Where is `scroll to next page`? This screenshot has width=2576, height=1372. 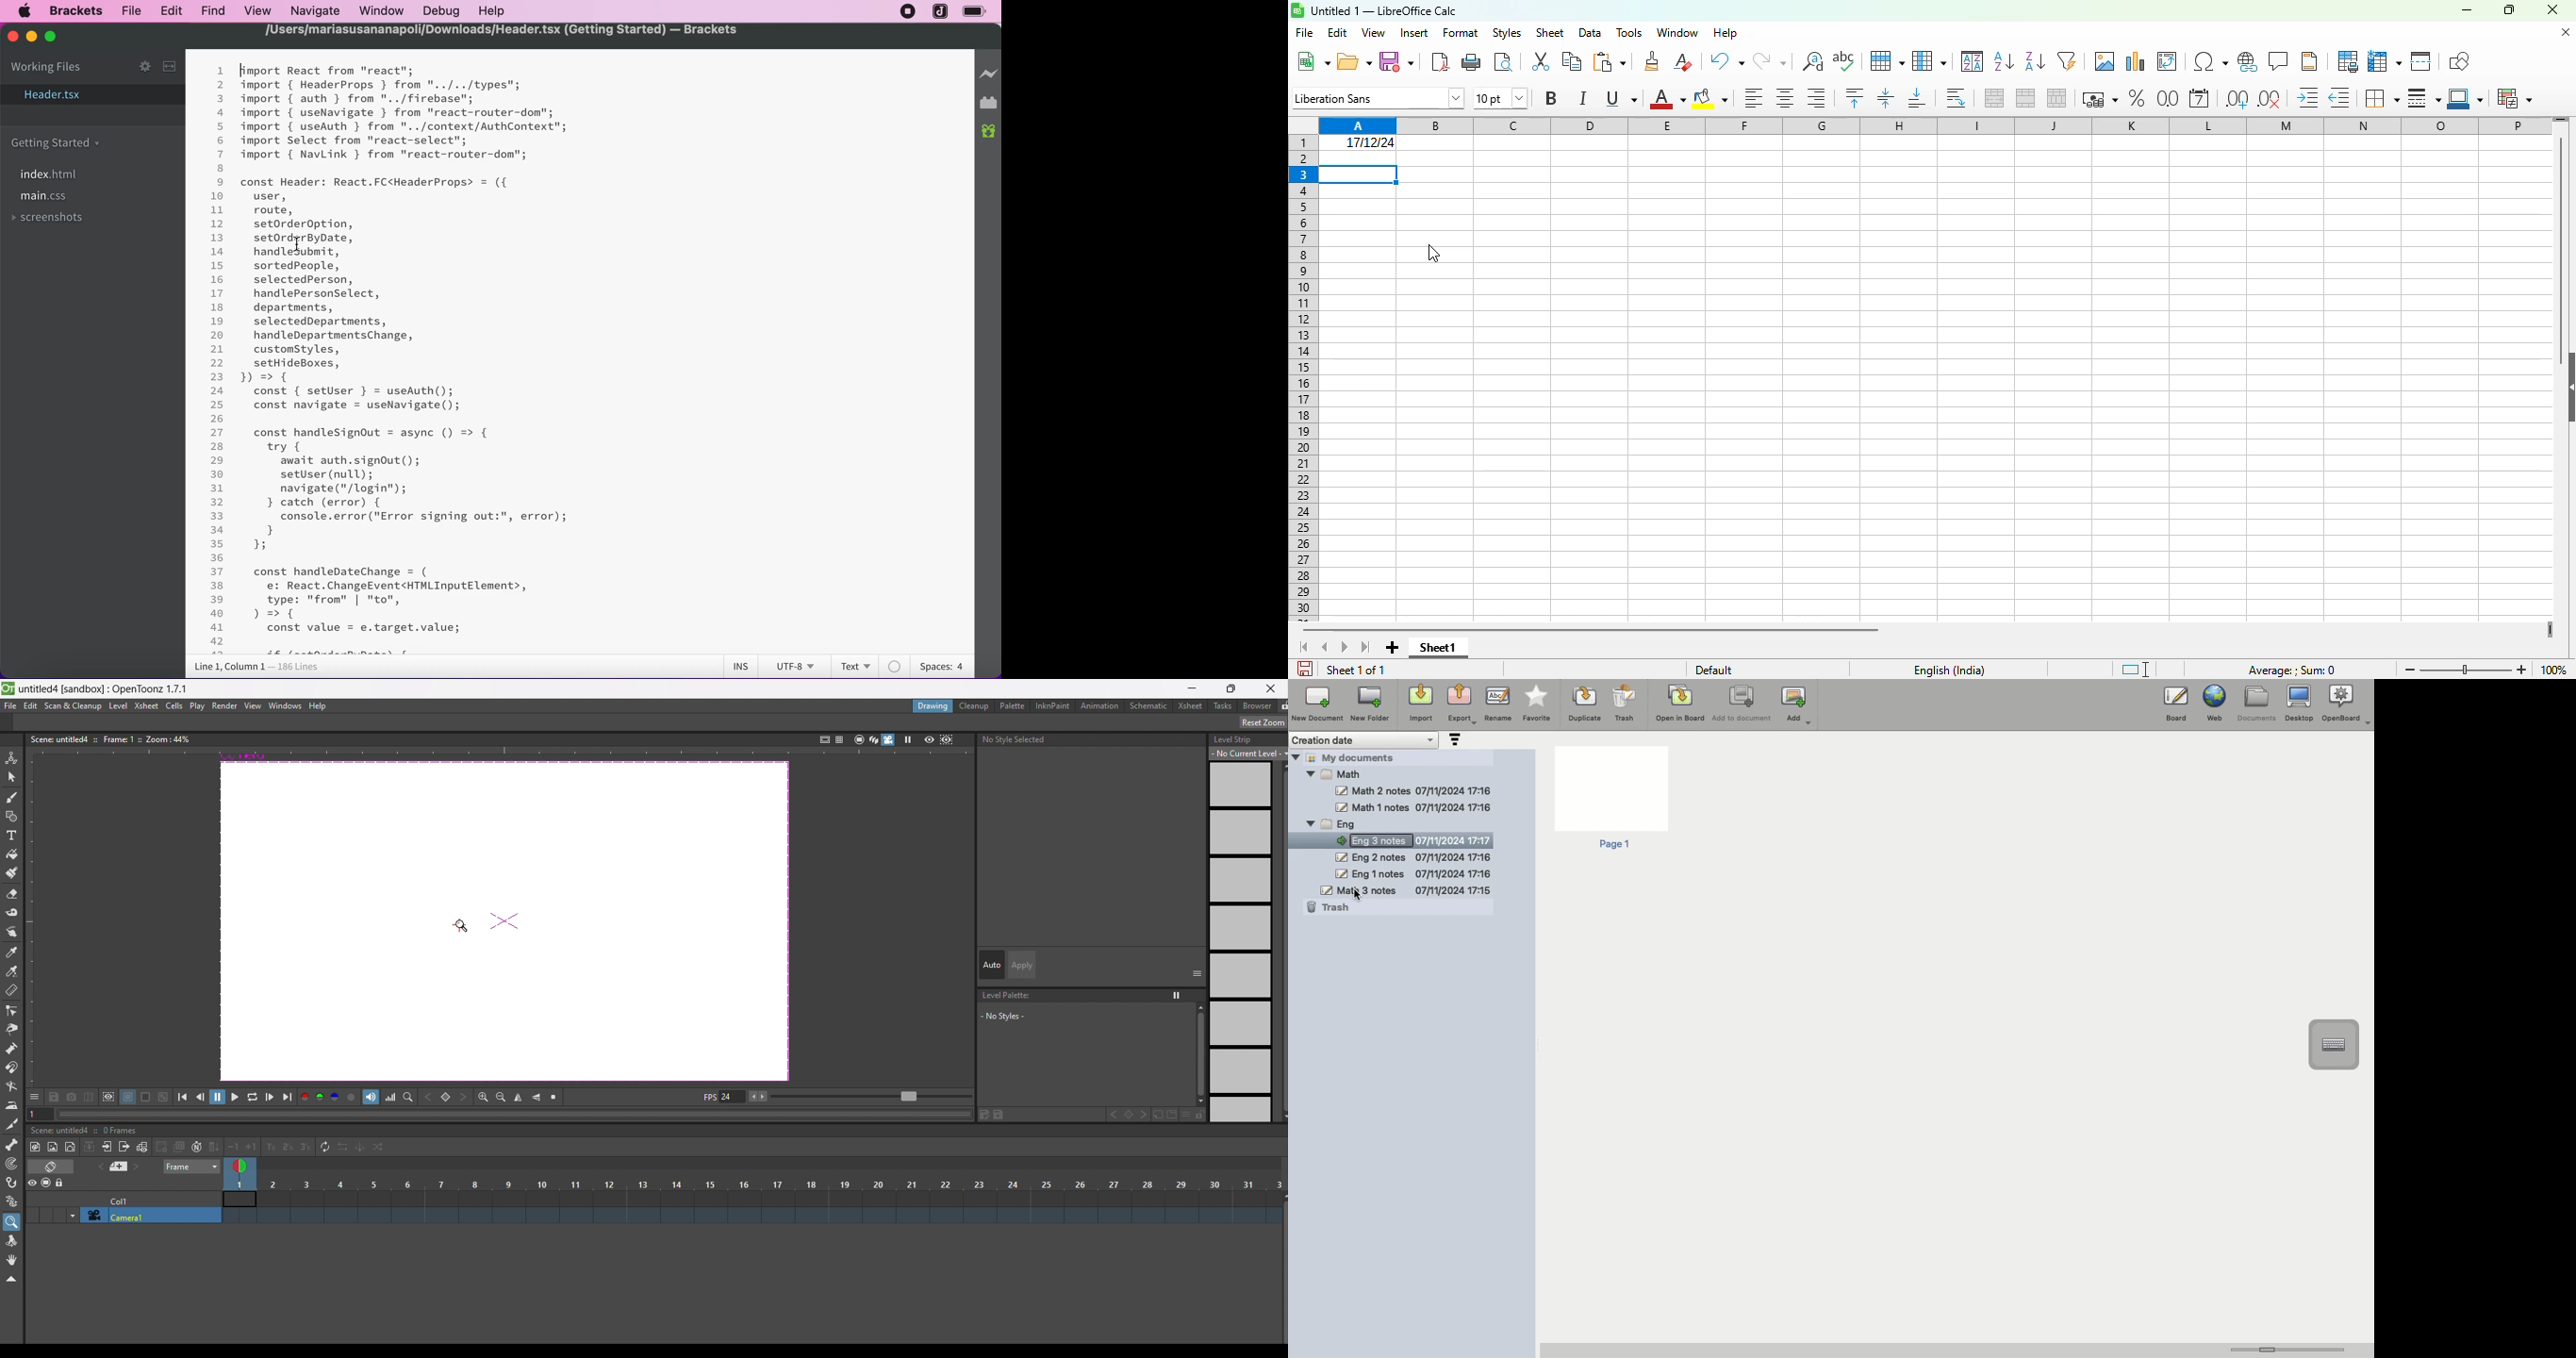 scroll to next page is located at coordinates (1346, 648).